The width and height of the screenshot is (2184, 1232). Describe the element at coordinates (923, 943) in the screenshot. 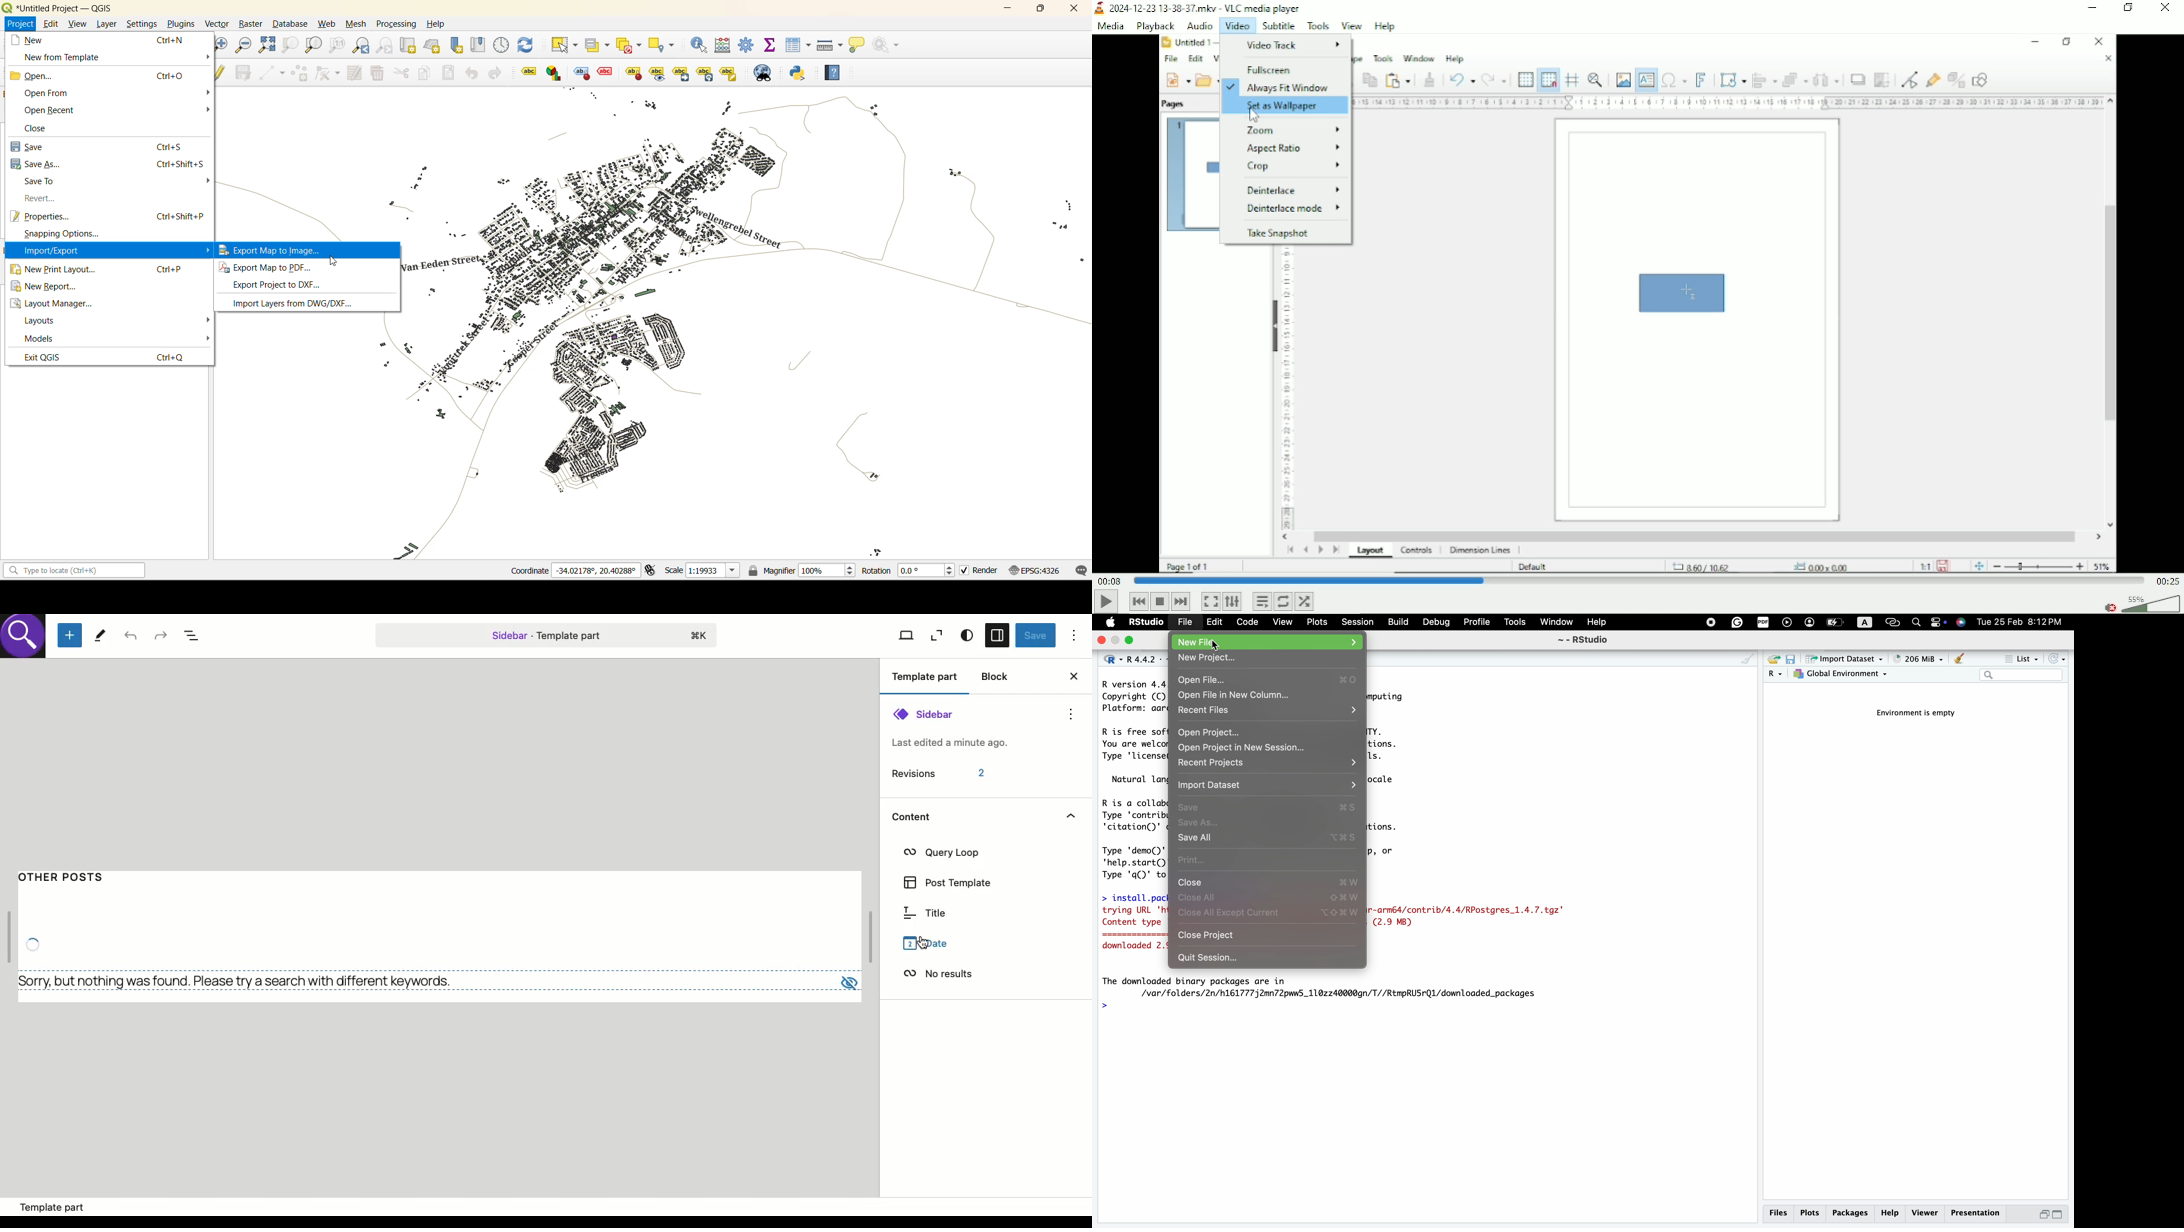

I see `Date` at that location.